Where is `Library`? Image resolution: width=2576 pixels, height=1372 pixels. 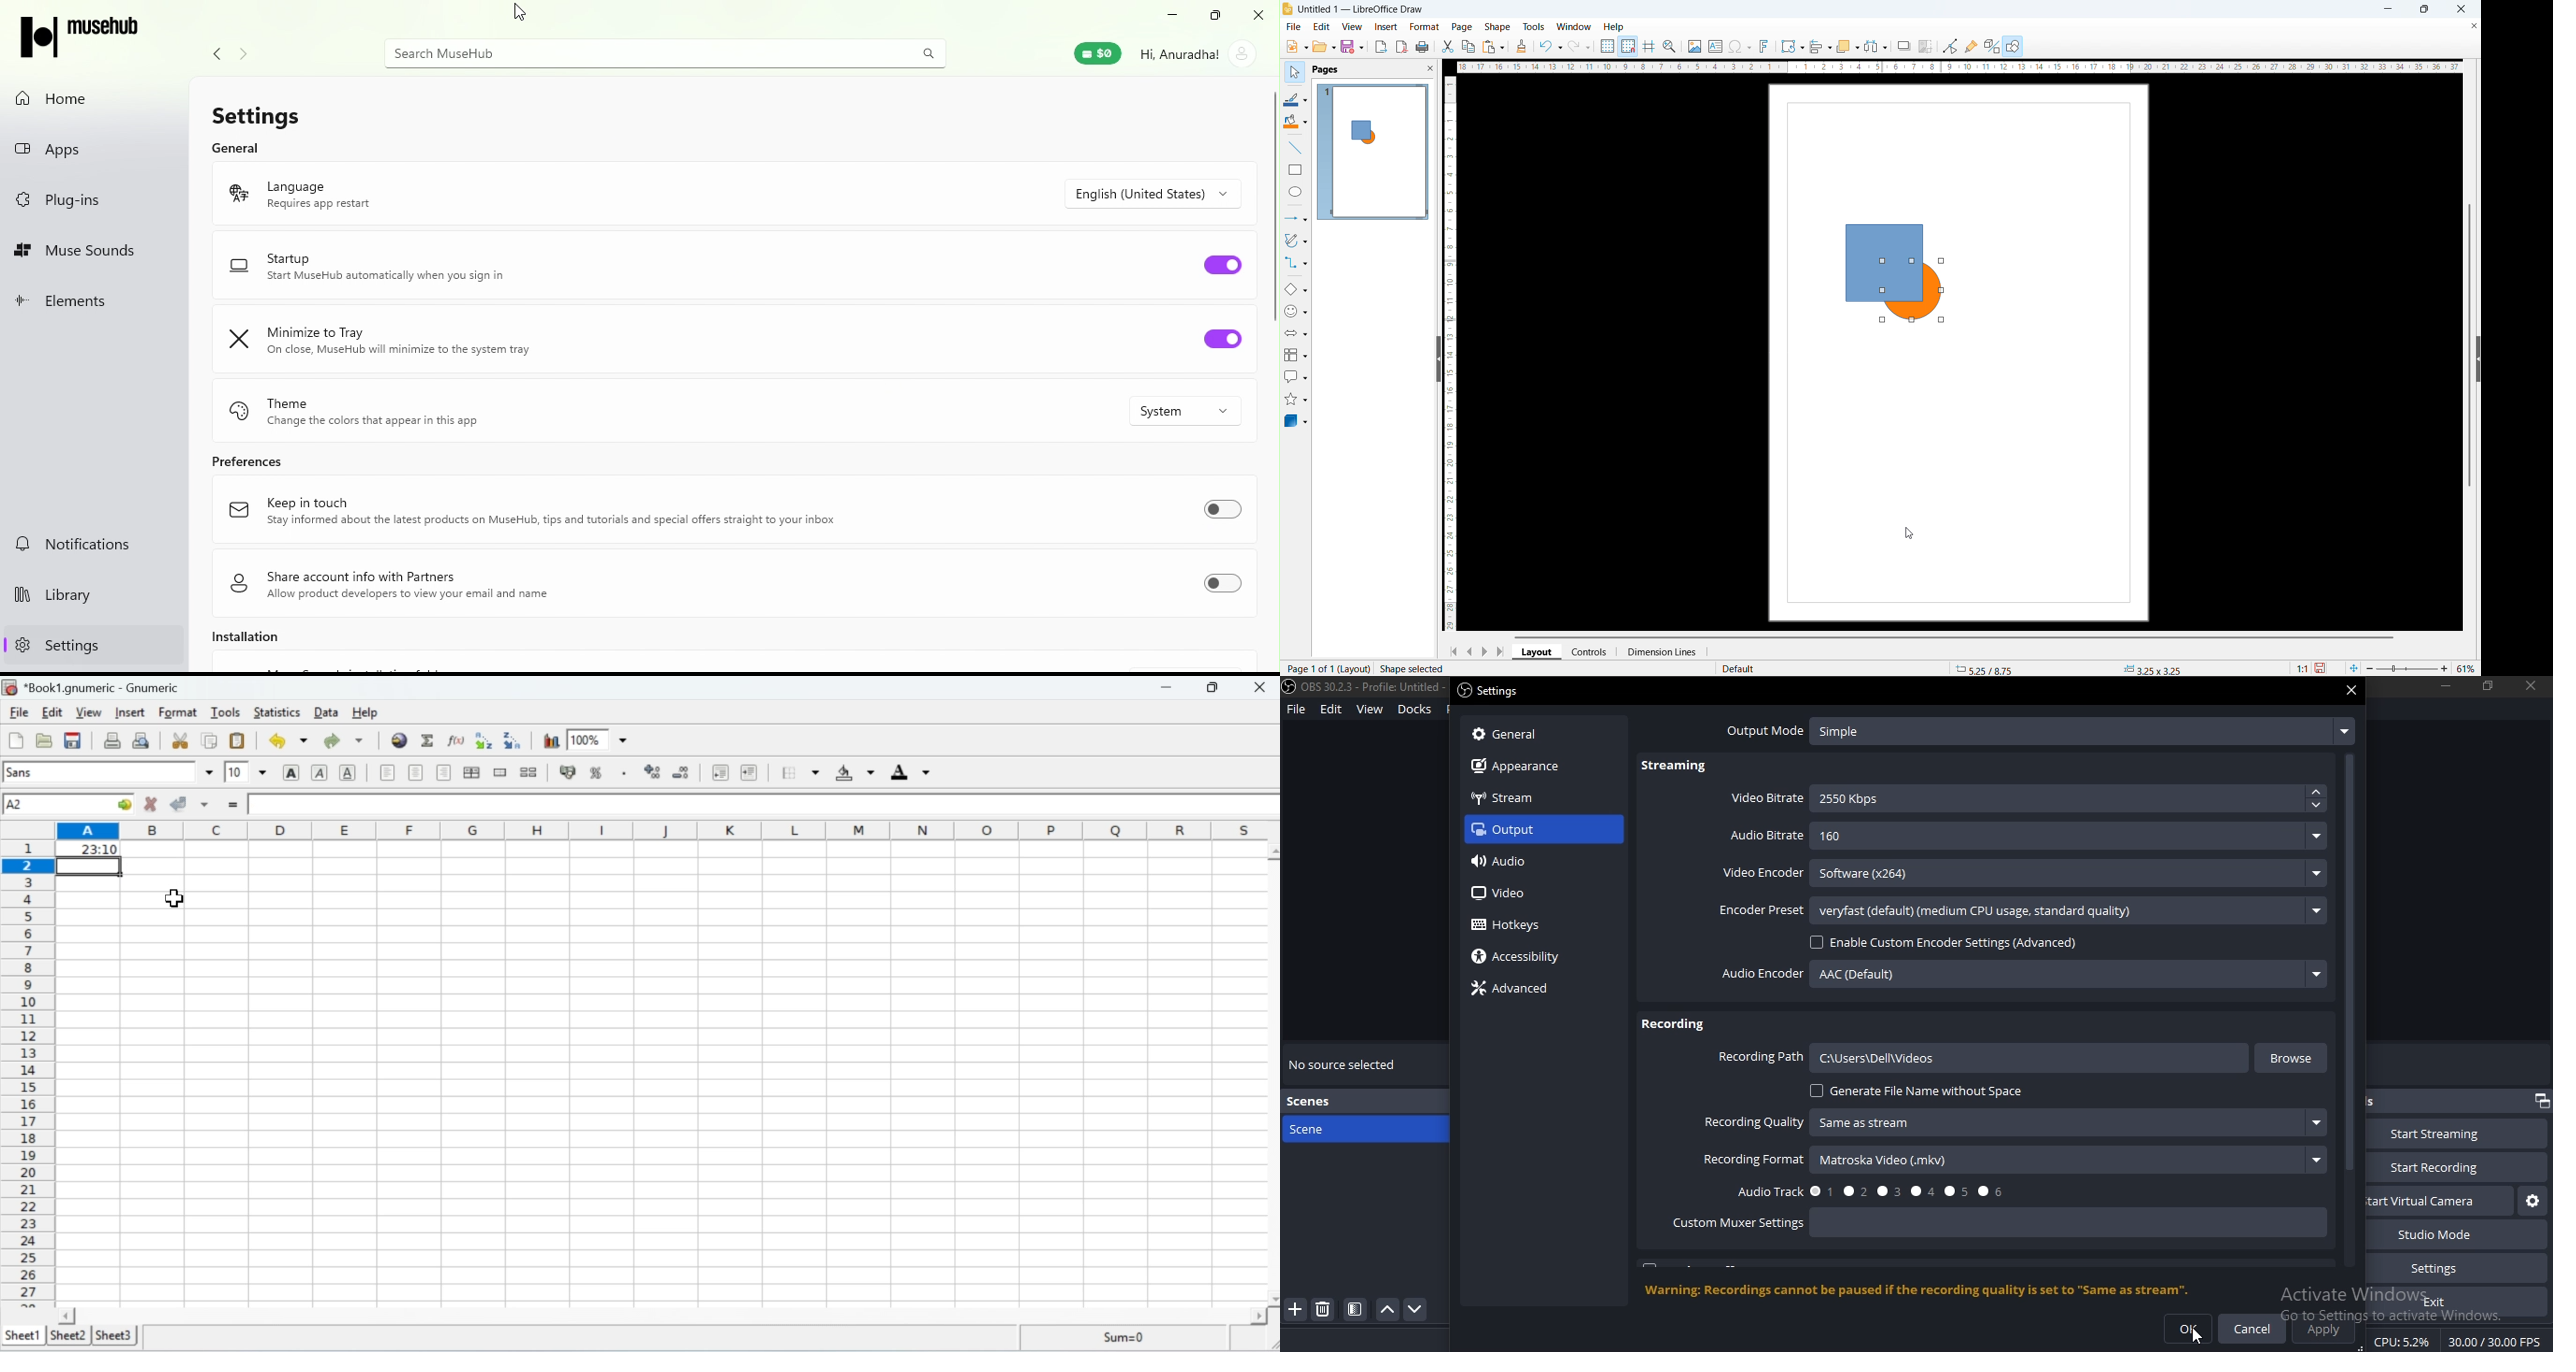
Library is located at coordinates (92, 599).